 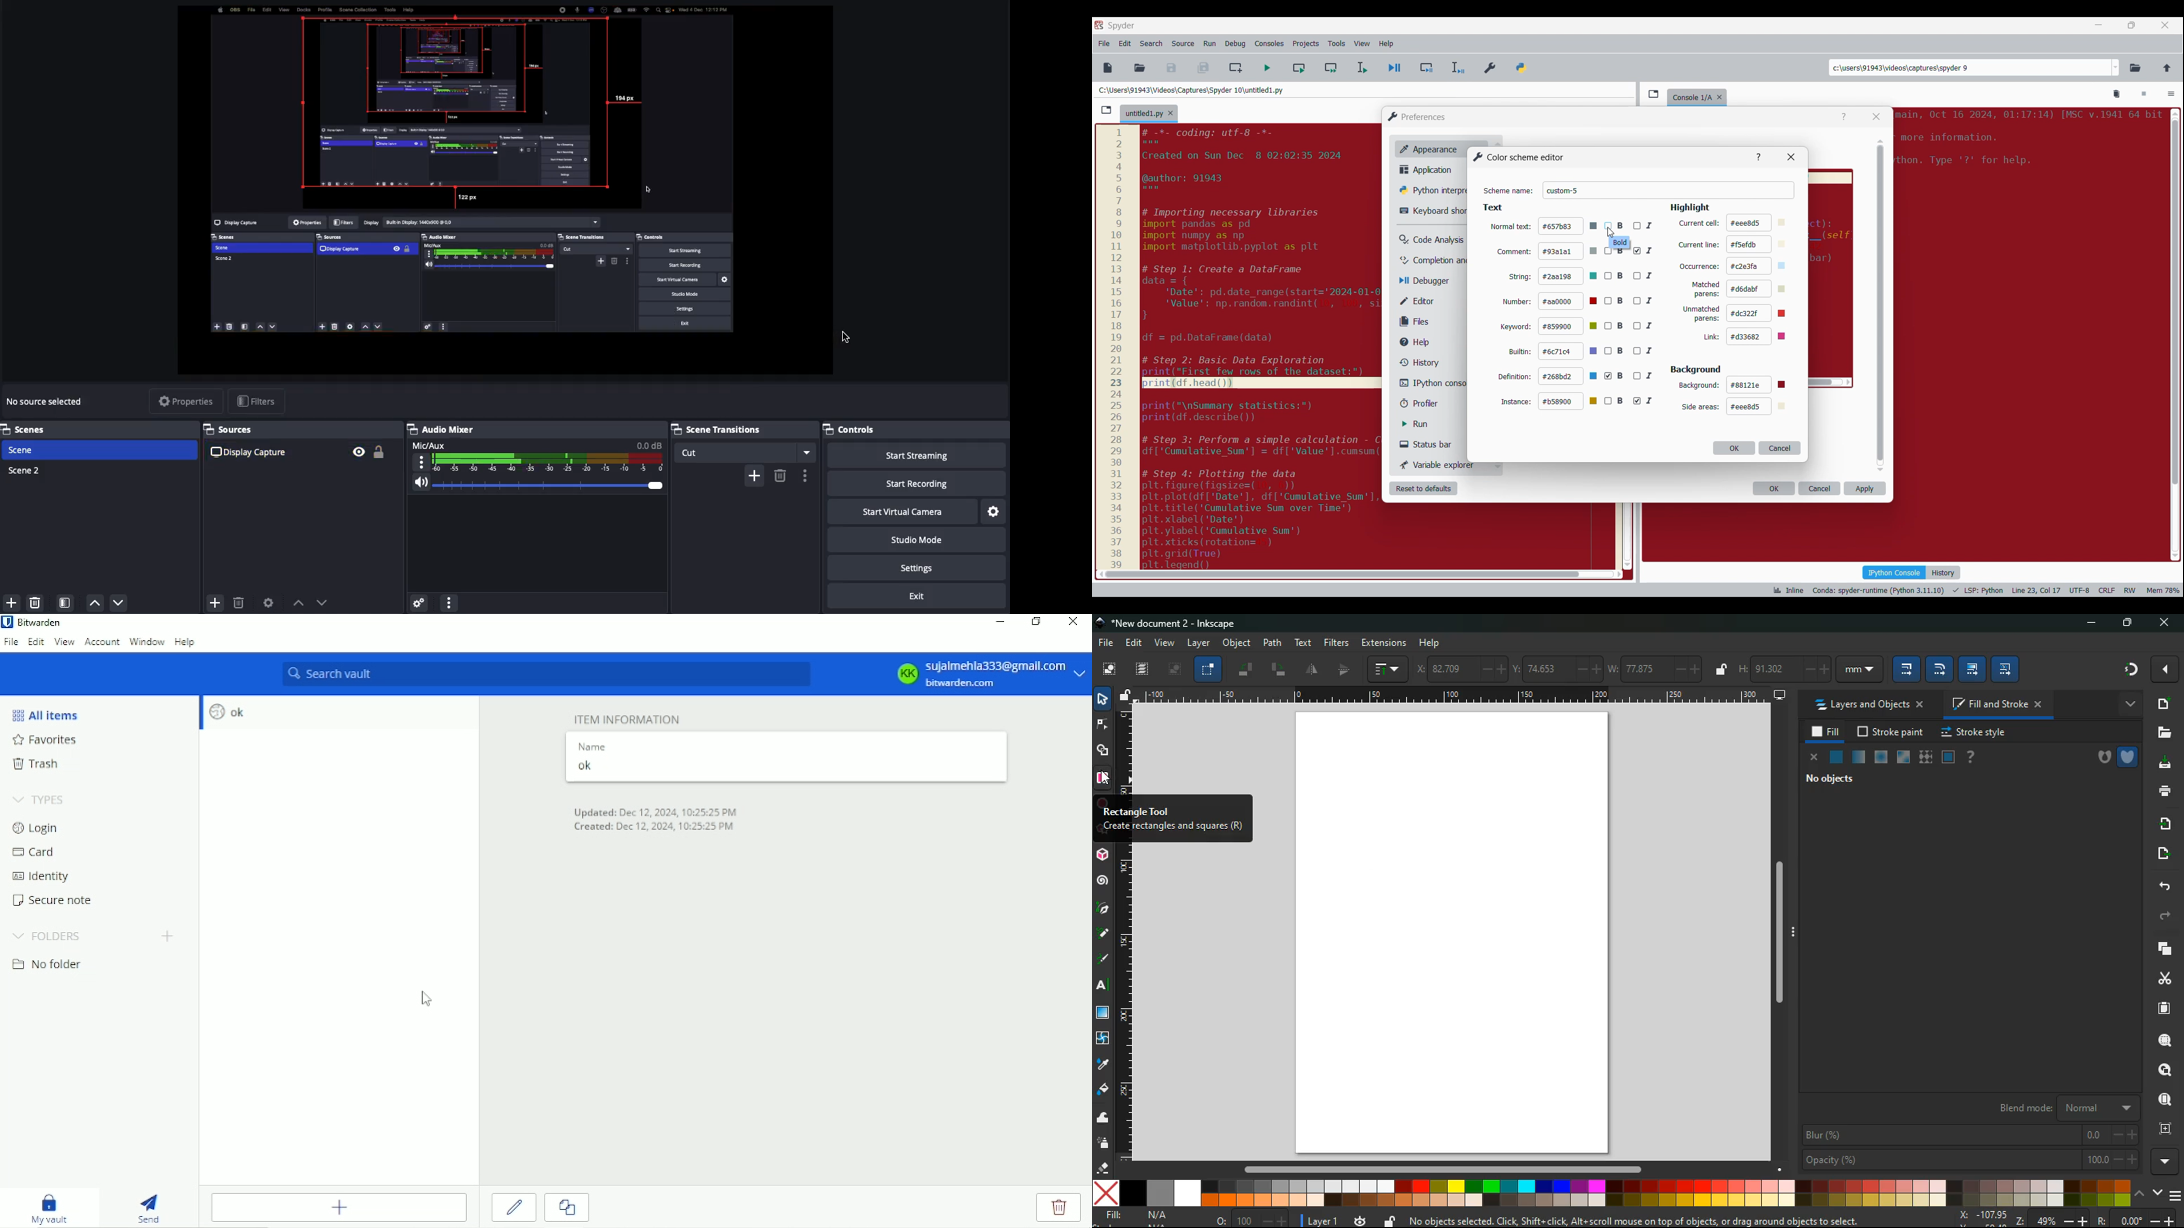 What do you see at coordinates (448, 601) in the screenshot?
I see `More` at bounding box center [448, 601].